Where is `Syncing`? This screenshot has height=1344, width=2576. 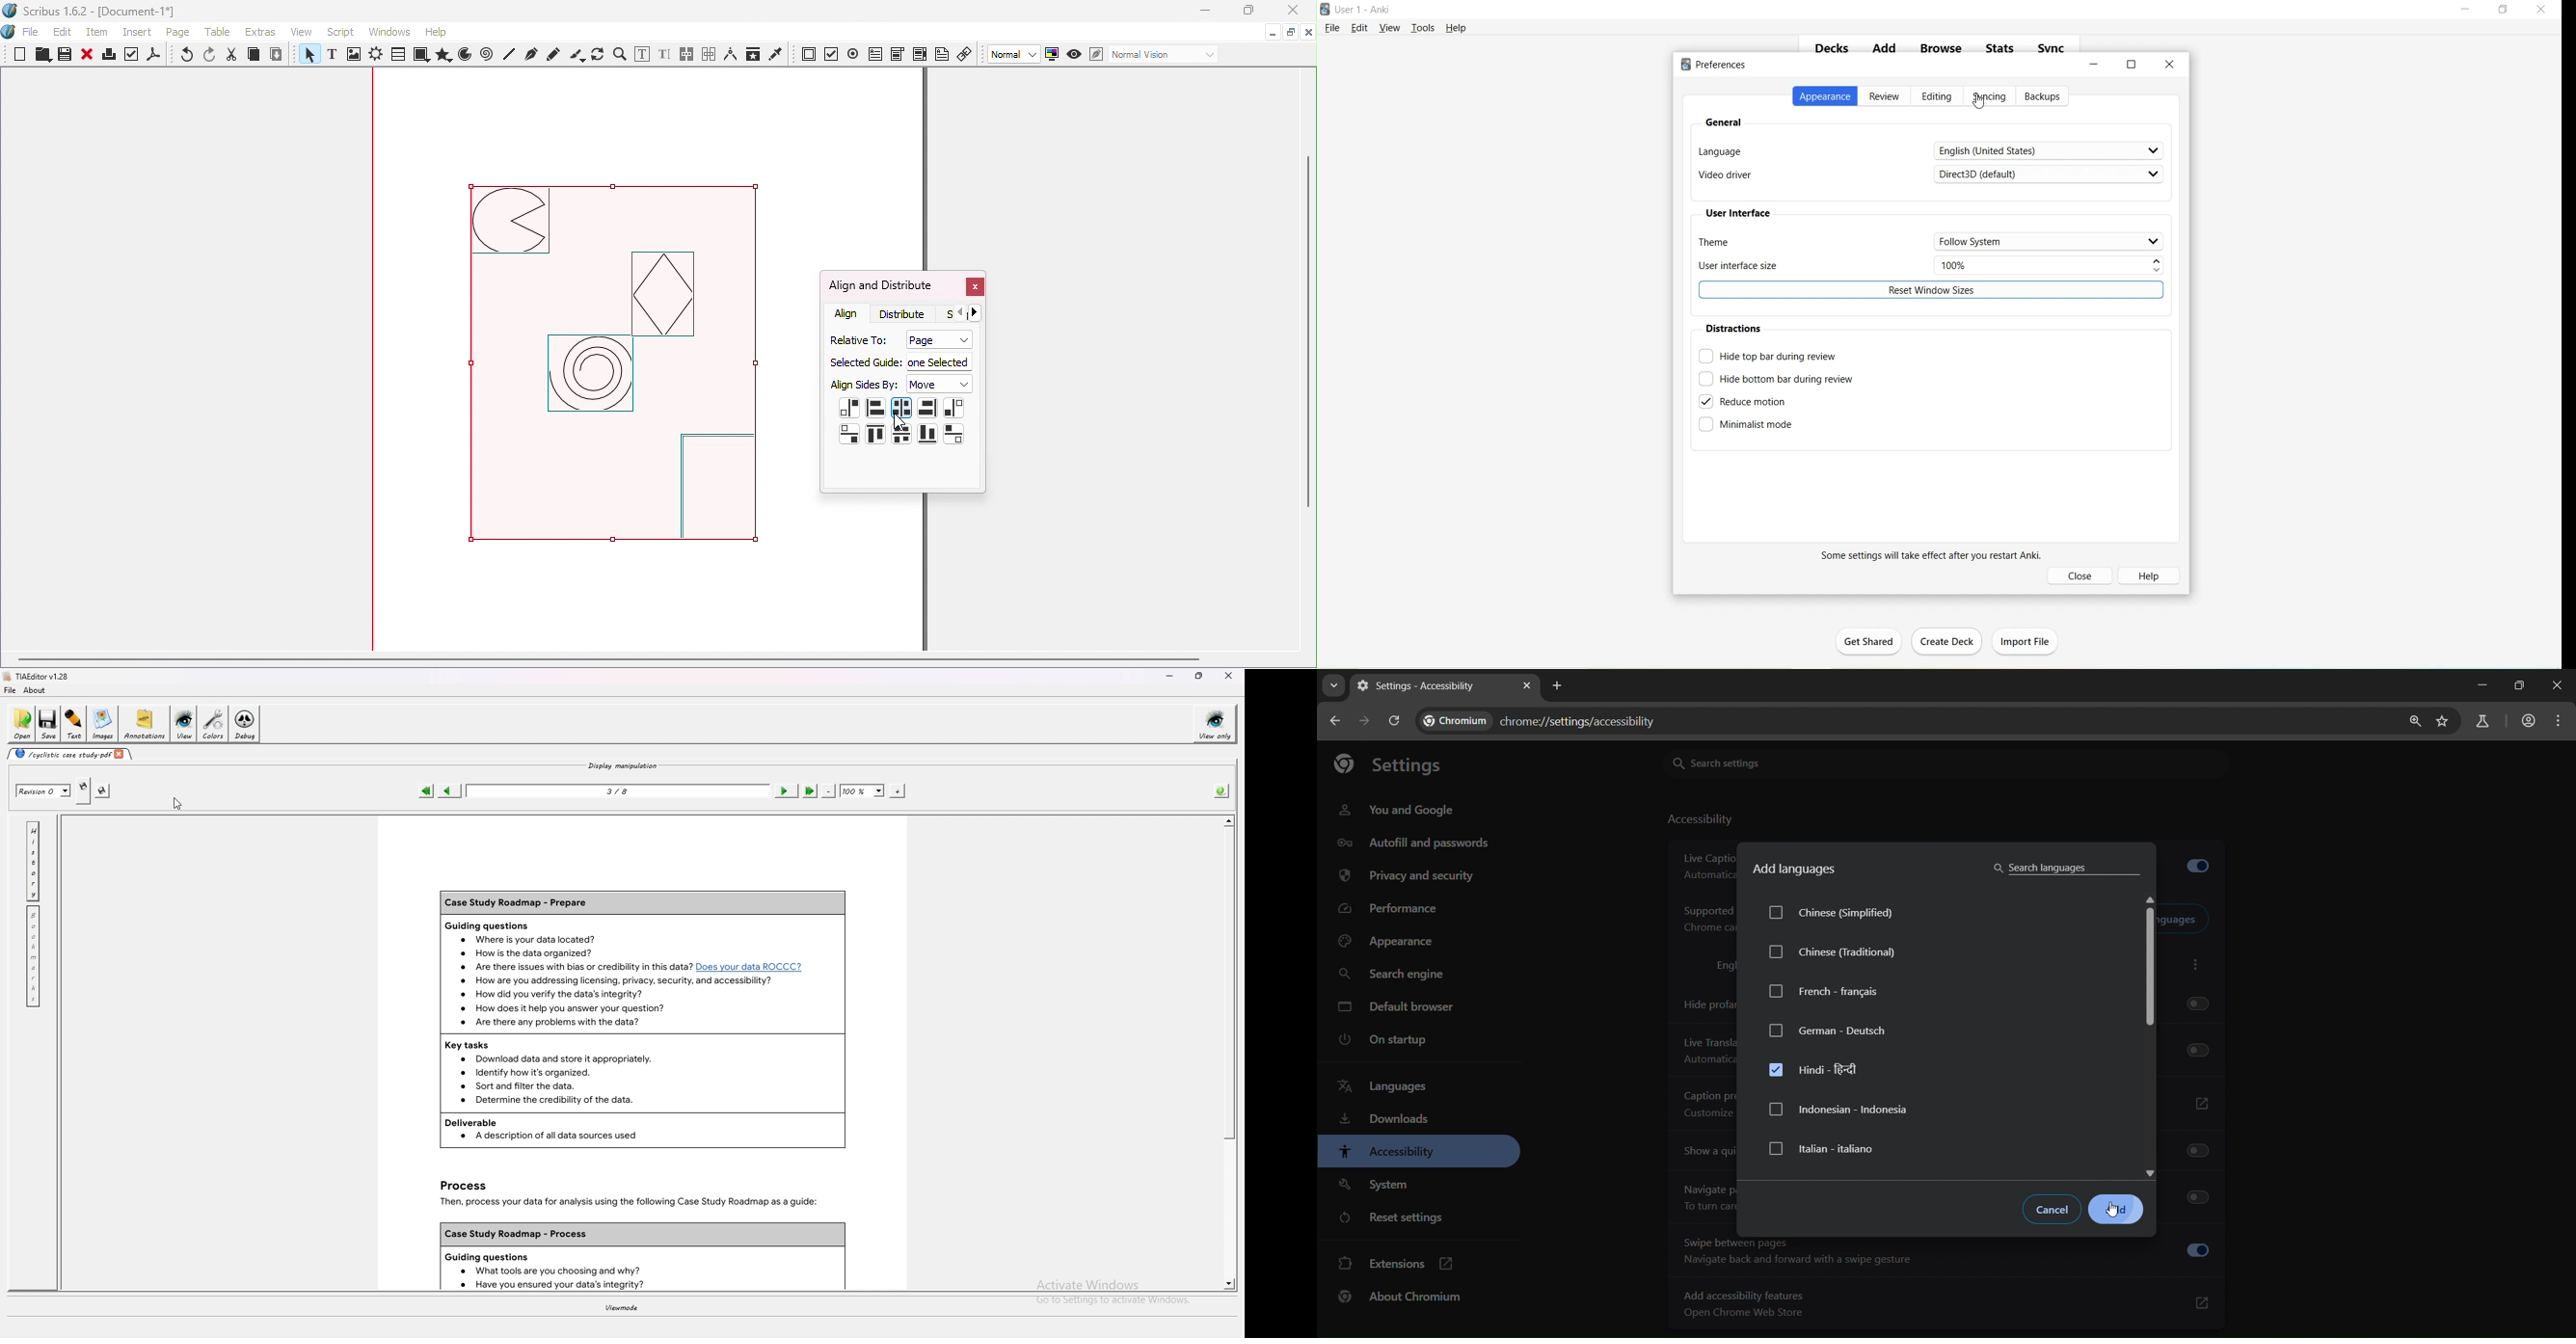
Syncing is located at coordinates (1989, 98).